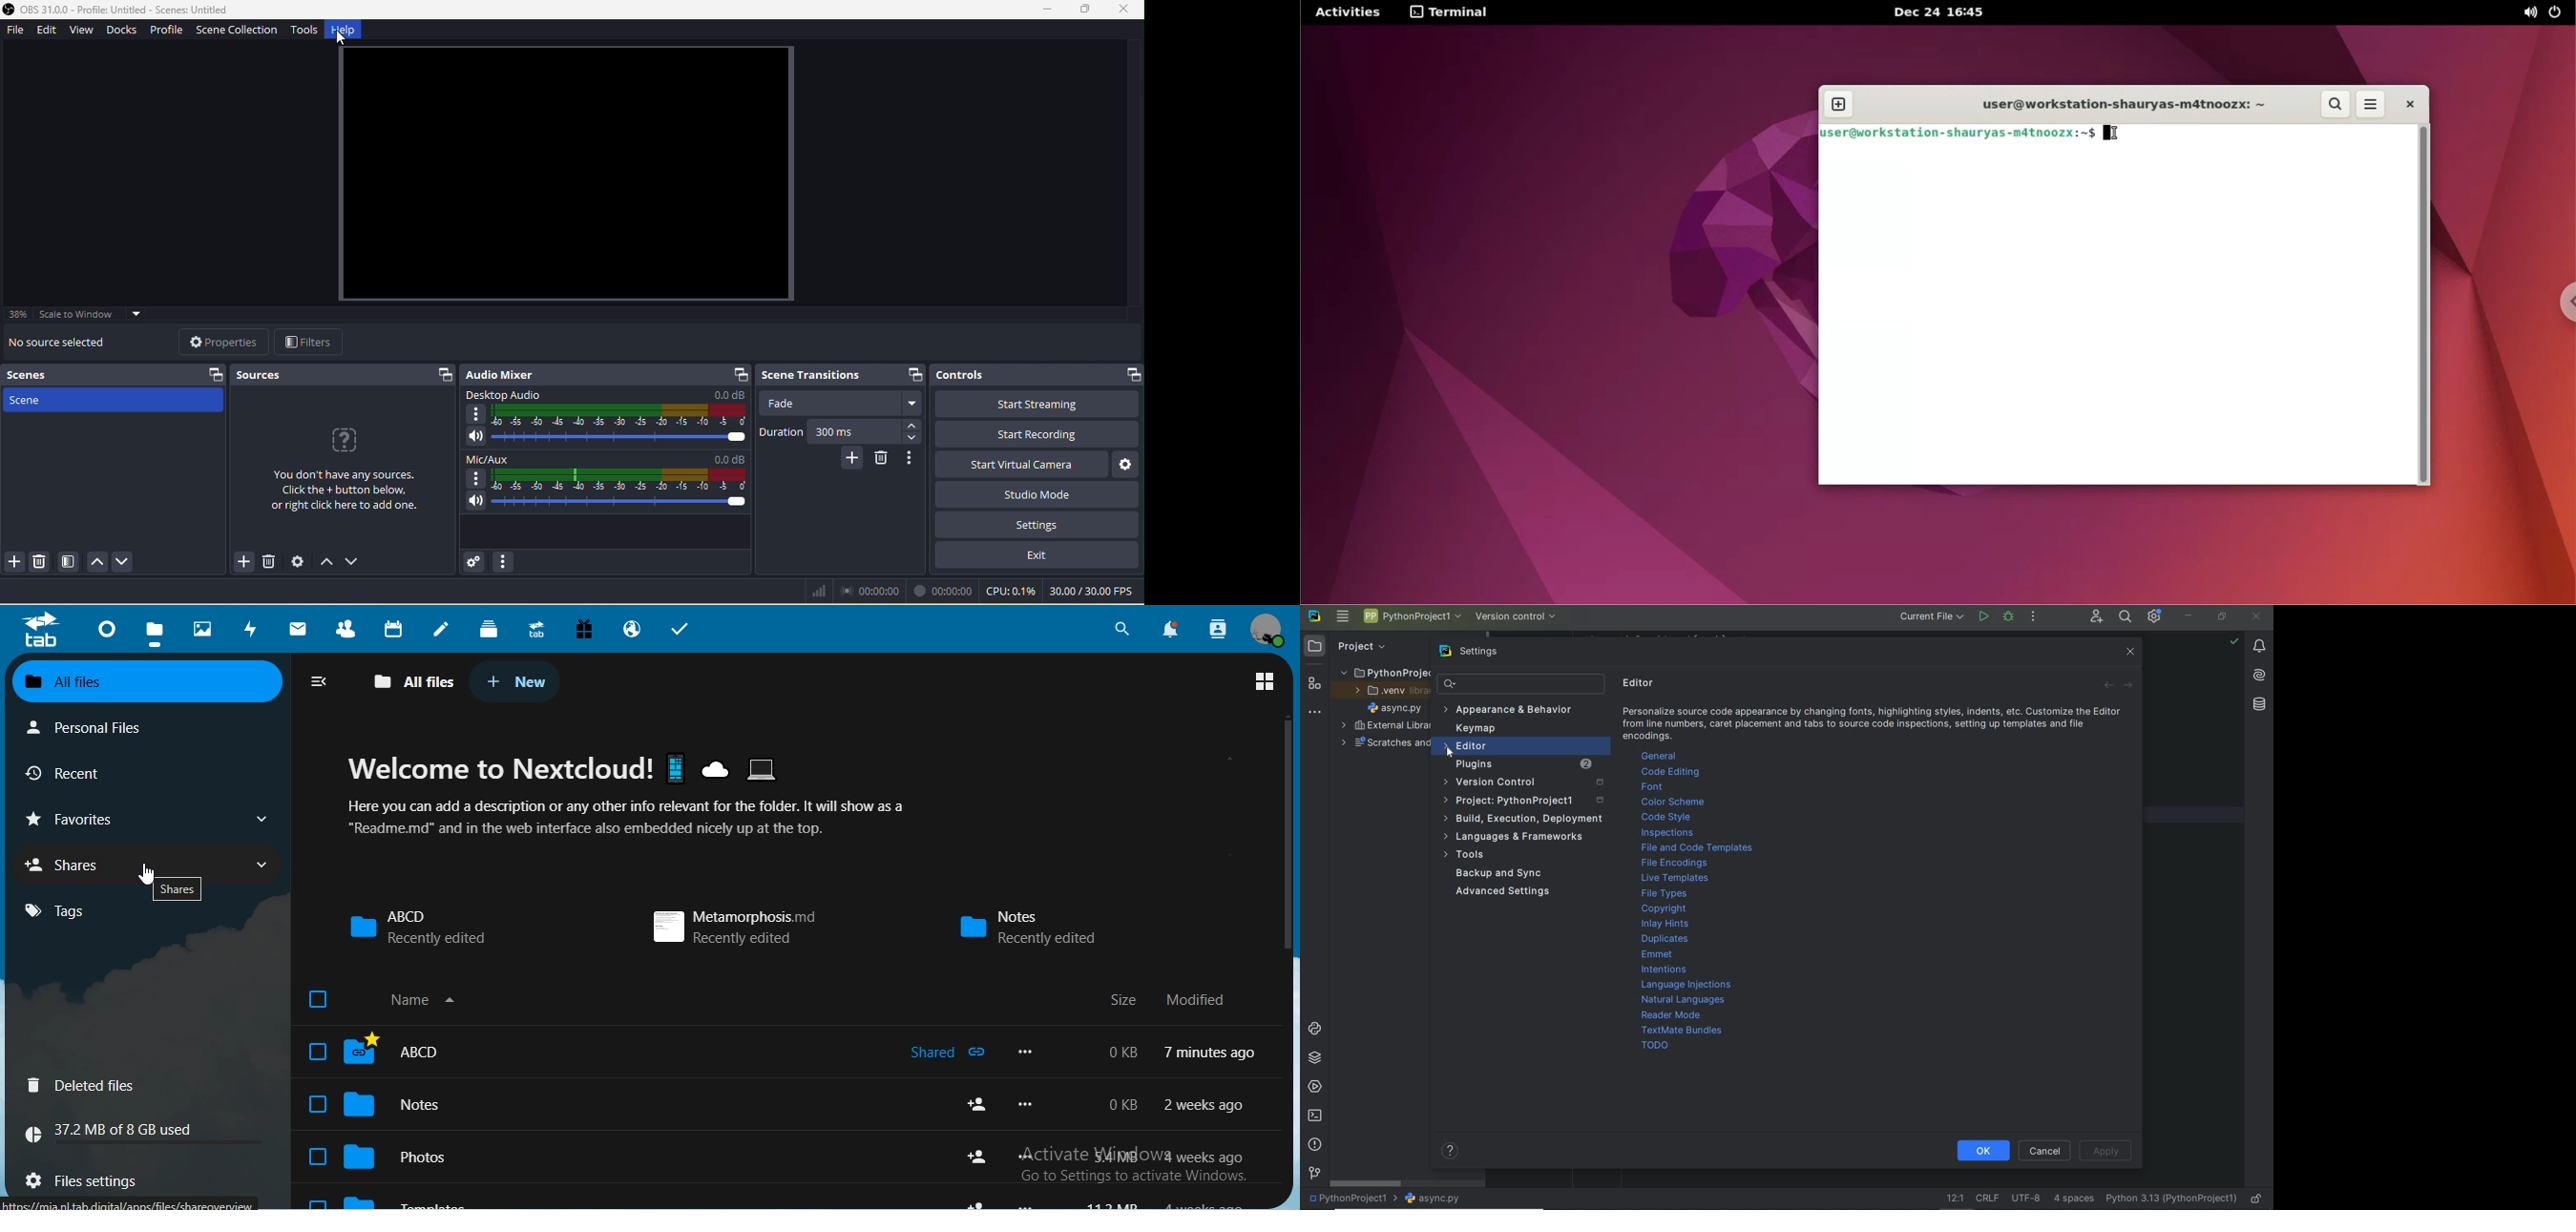  I want to click on scenes, so click(117, 375).